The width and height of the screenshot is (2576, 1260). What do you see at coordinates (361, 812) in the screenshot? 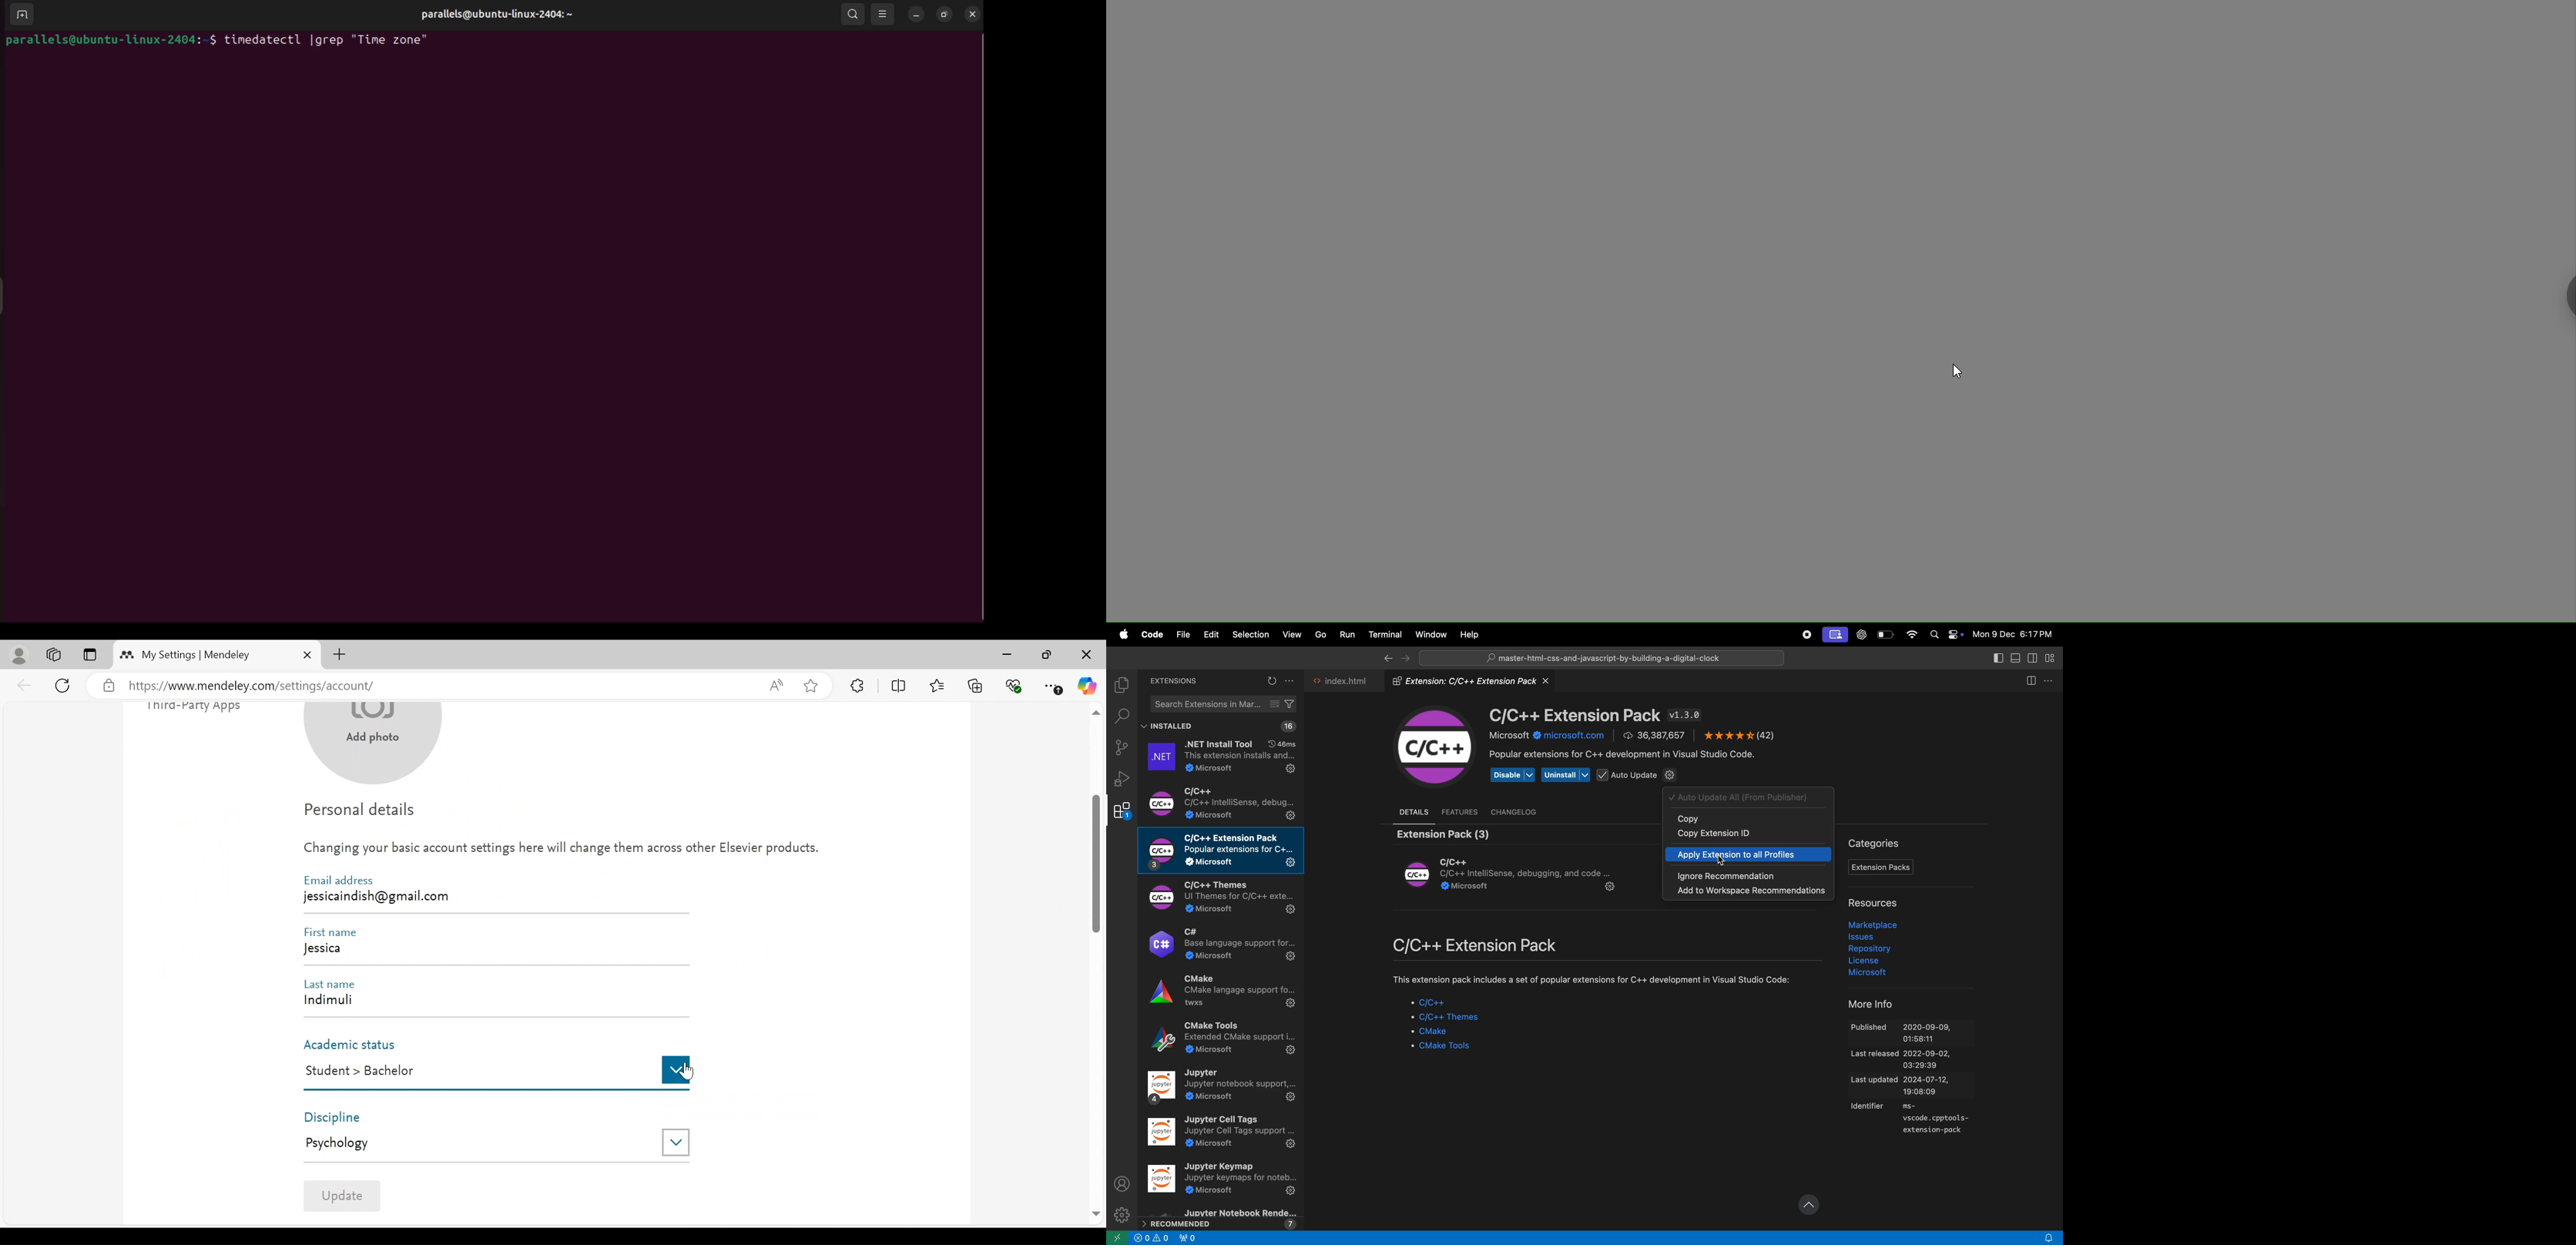
I see `Personal Details` at bounding box center [361, 812].